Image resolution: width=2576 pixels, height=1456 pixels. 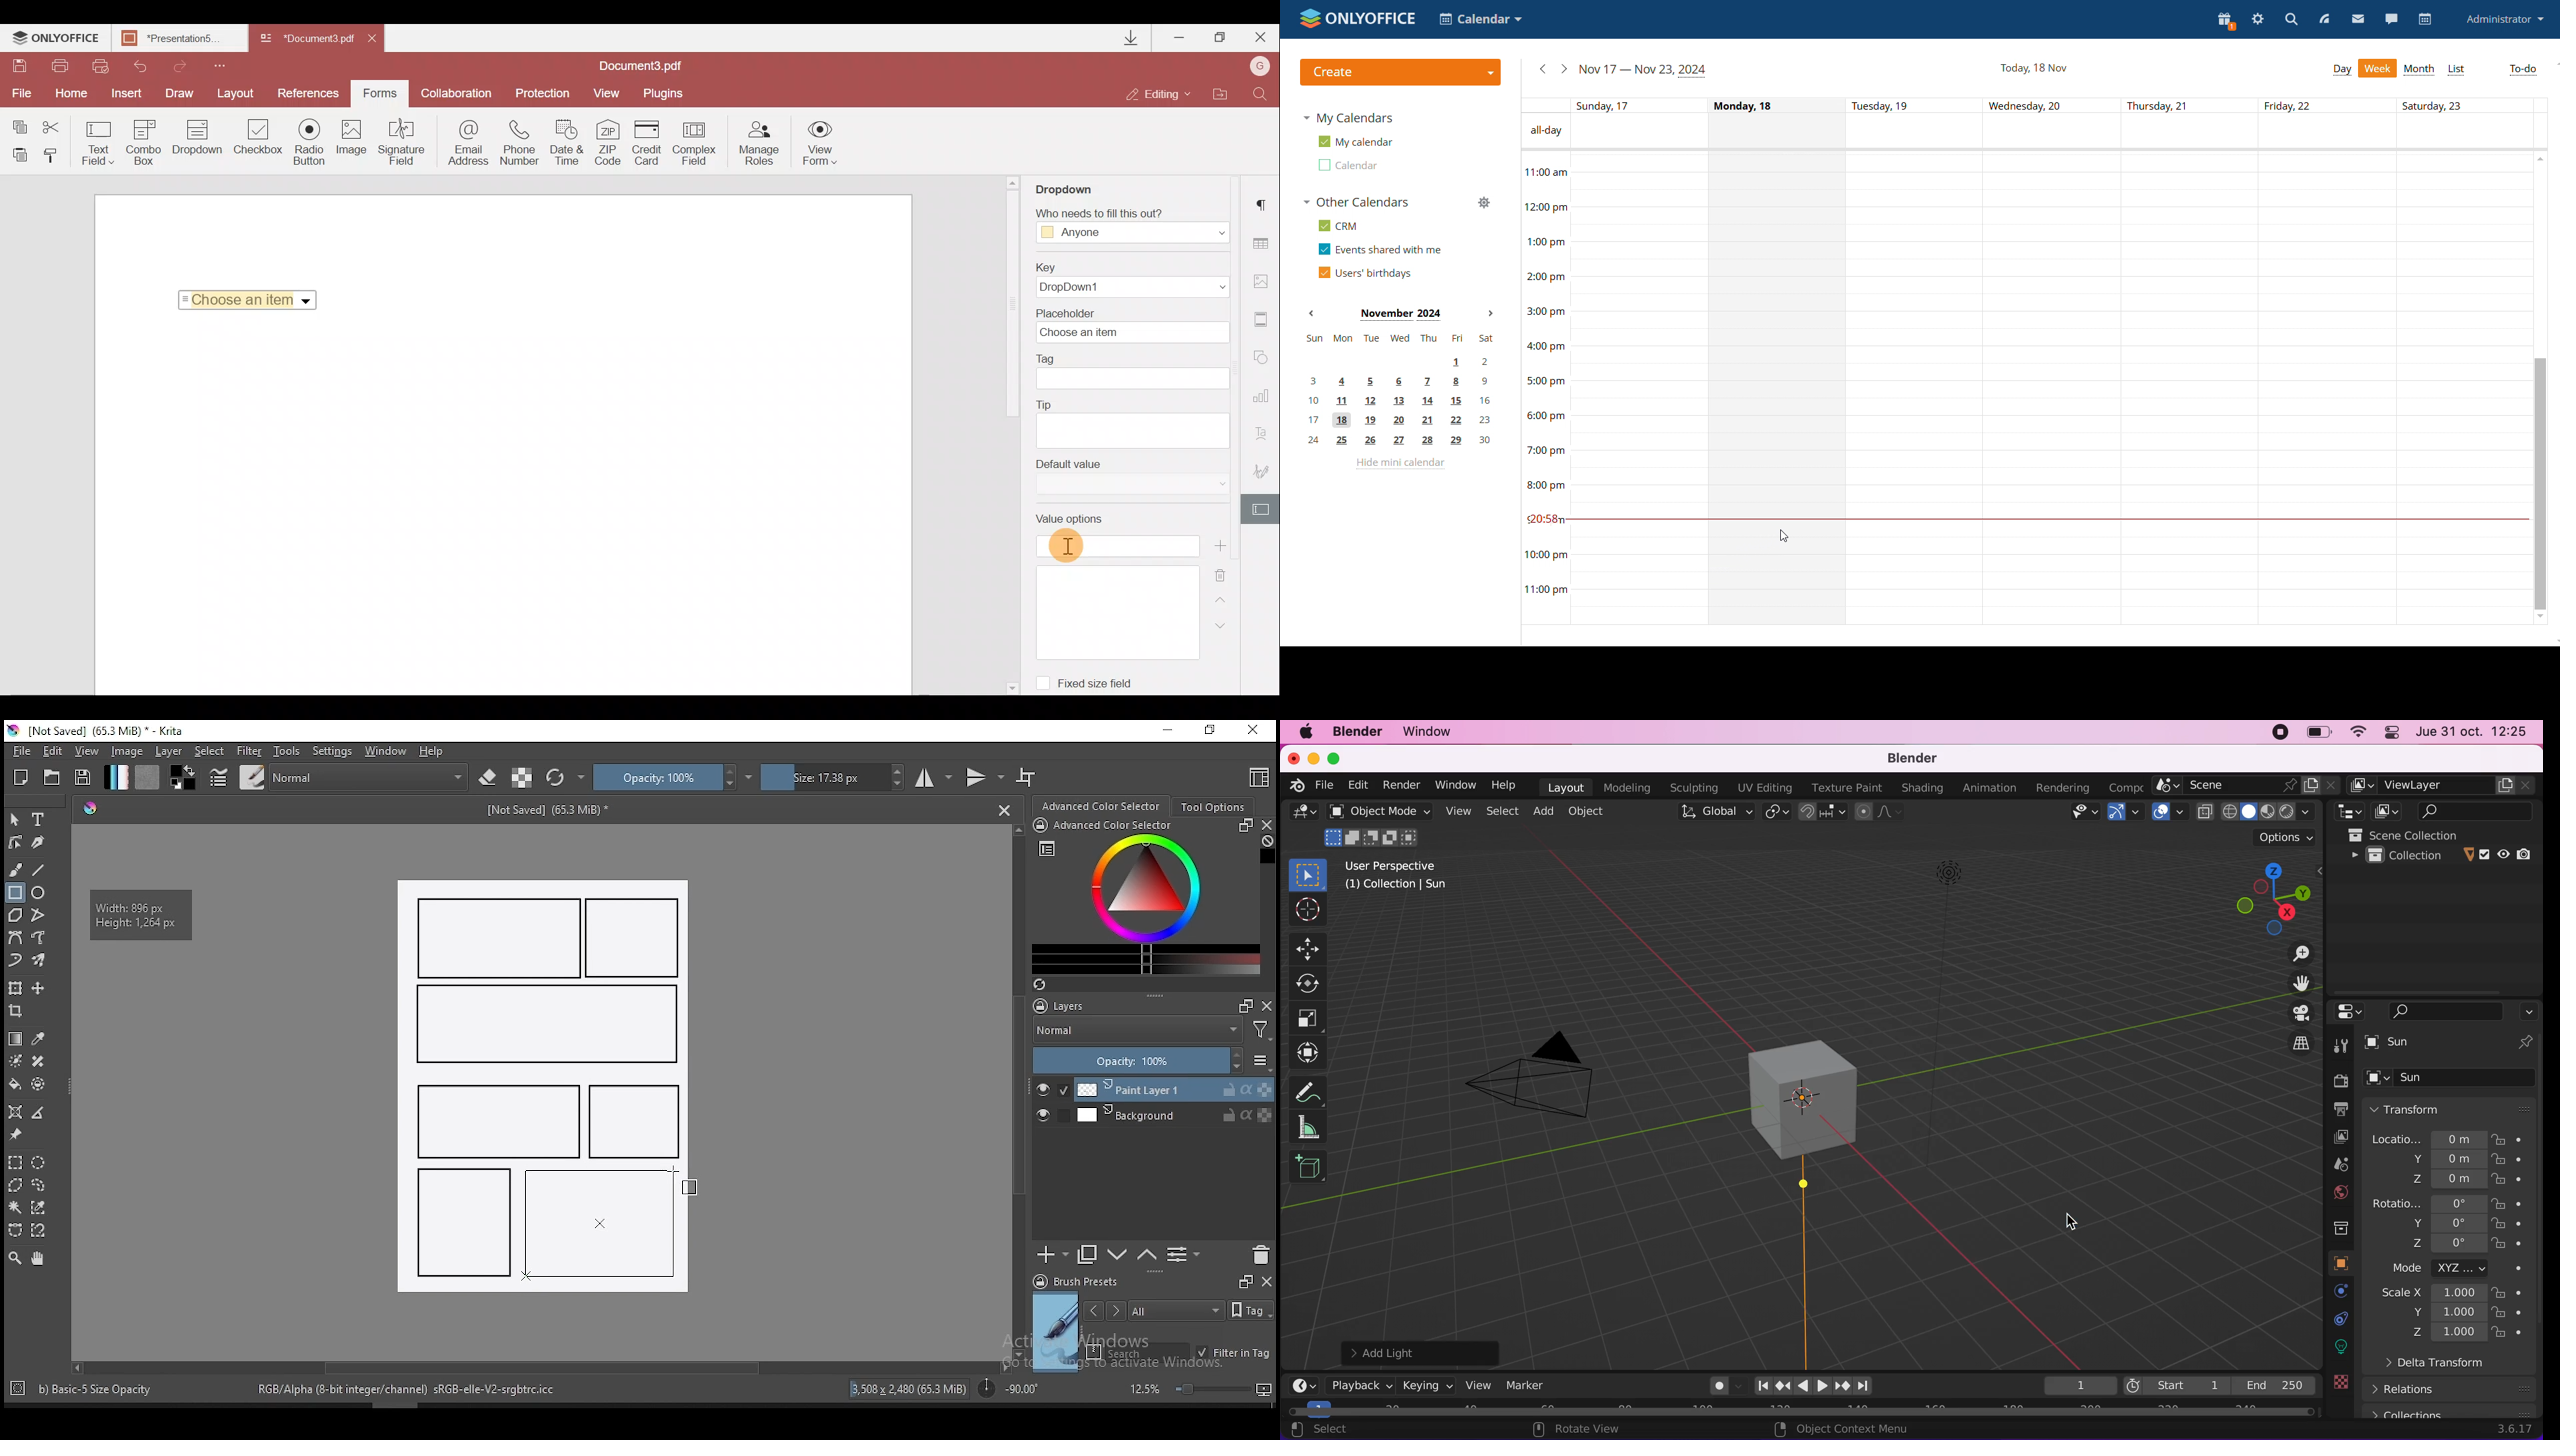 I want to click on settings, so click(x=332, y=751).